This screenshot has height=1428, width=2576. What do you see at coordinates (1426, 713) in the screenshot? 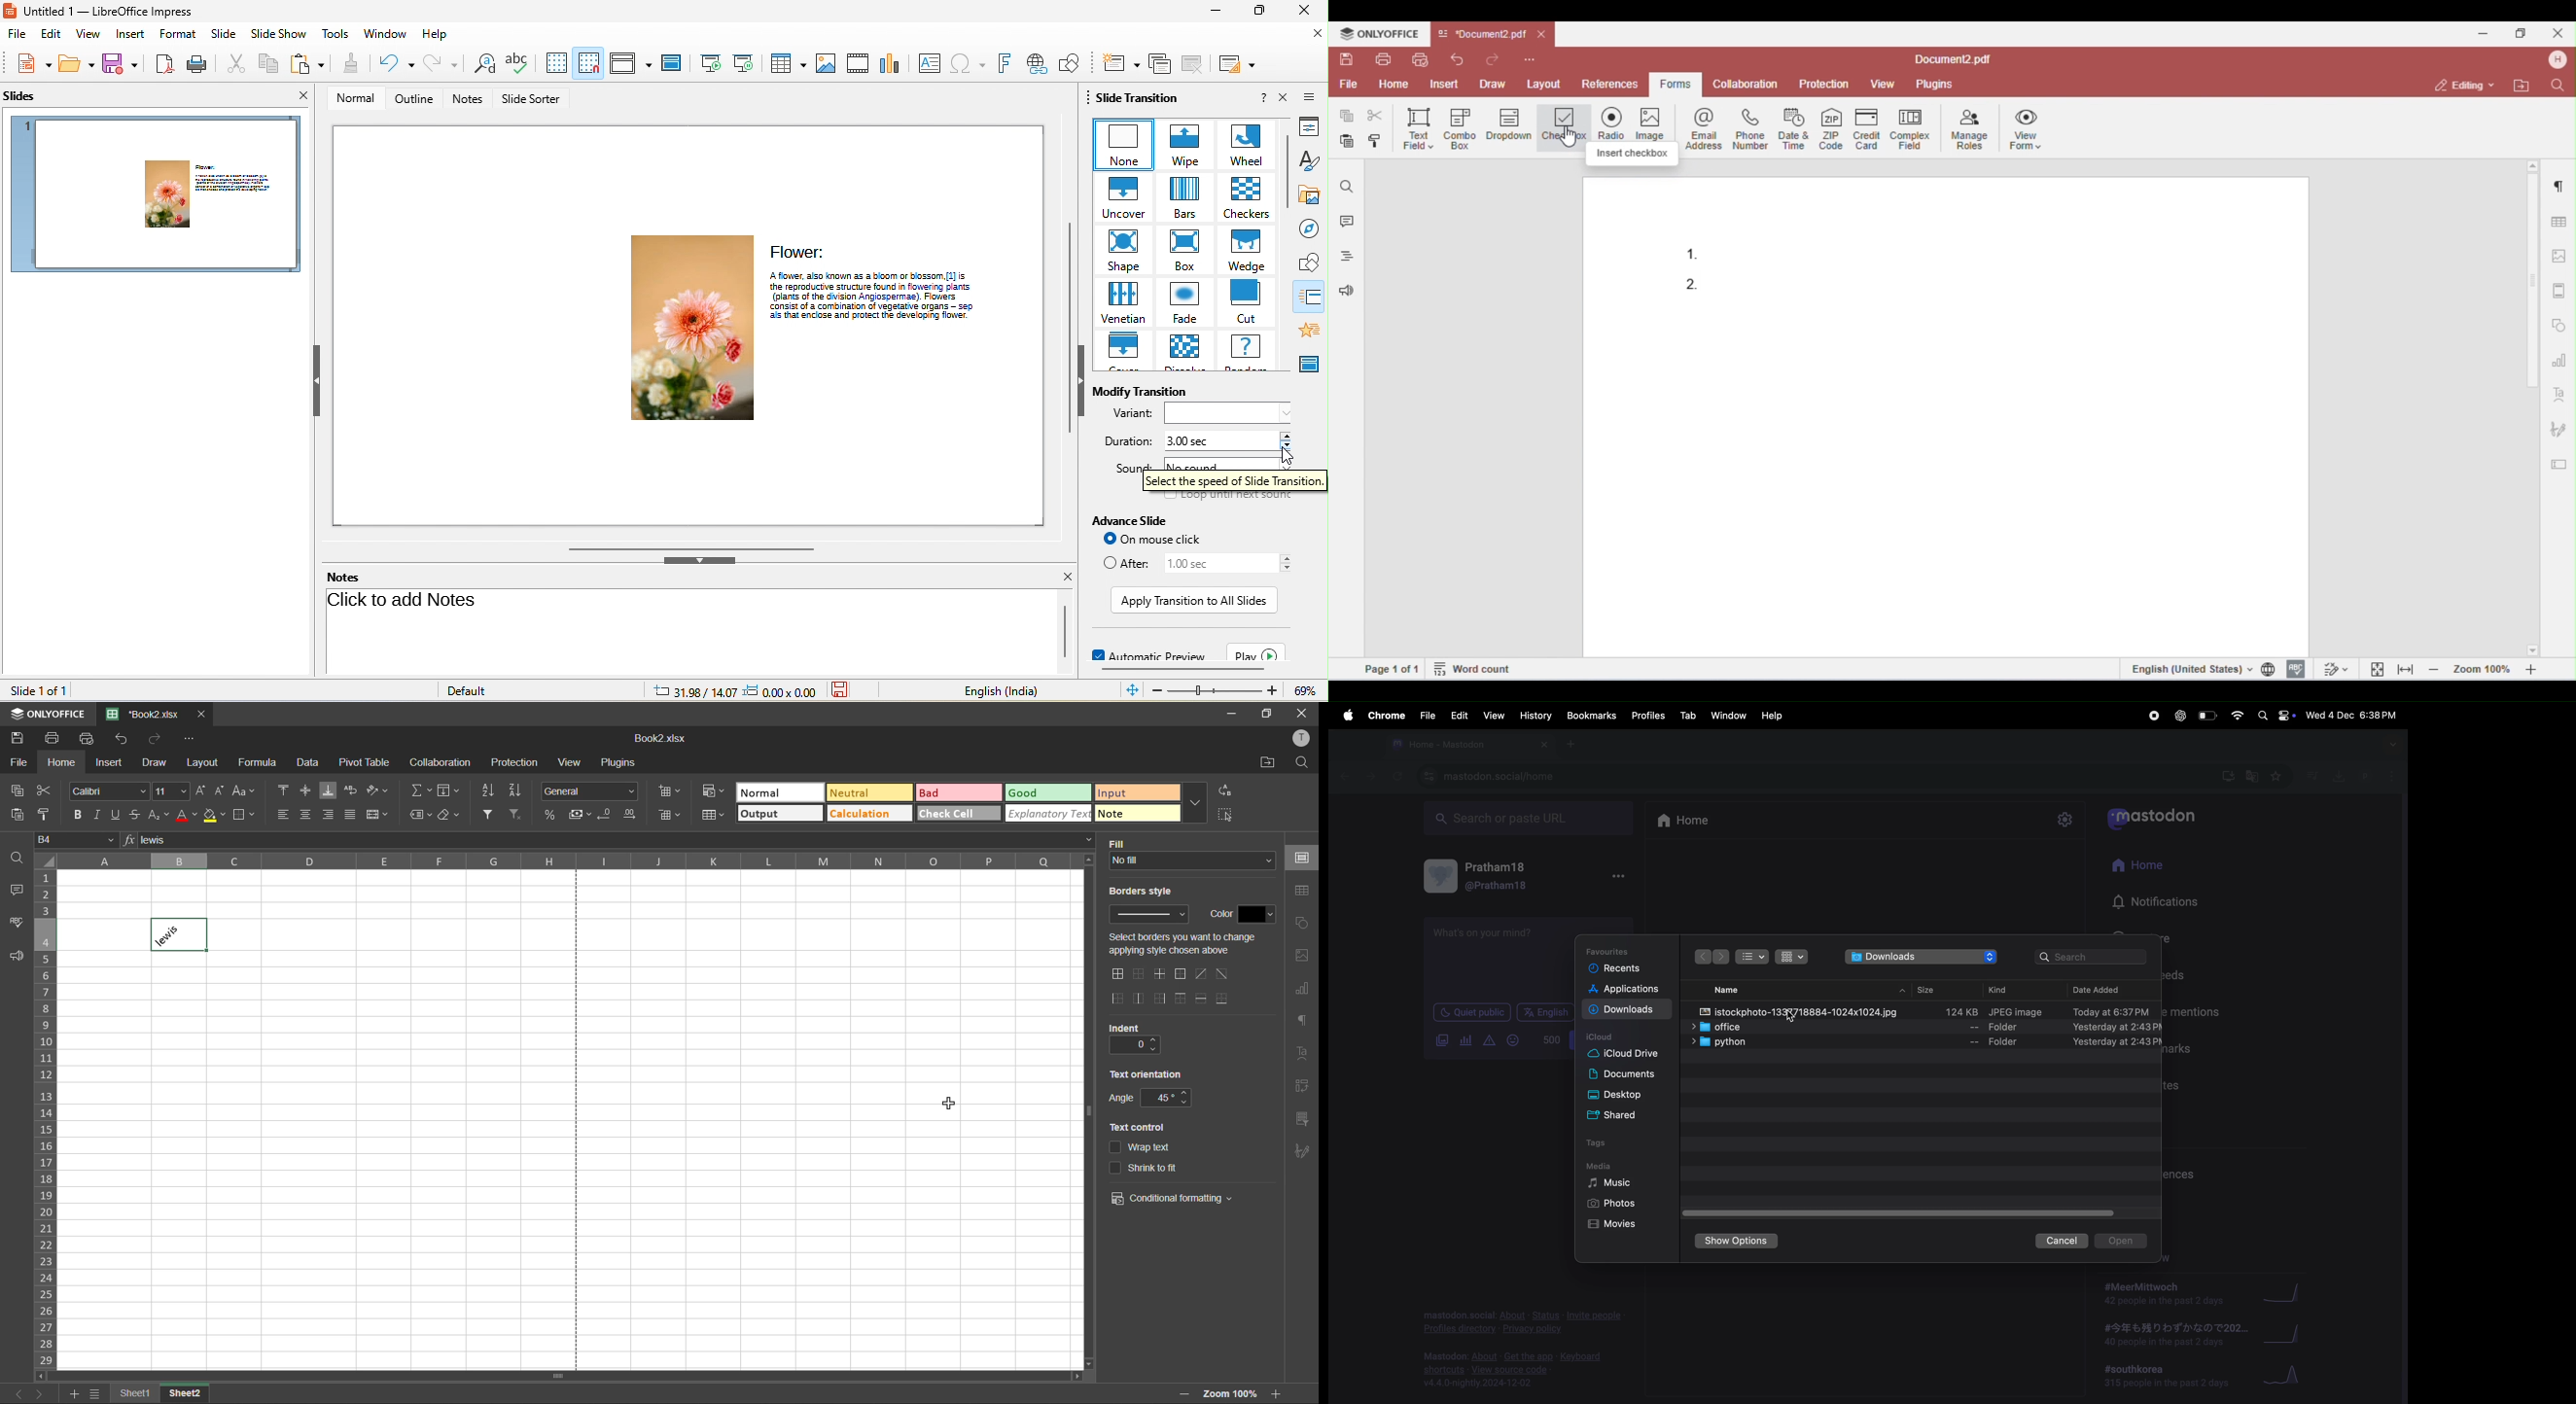
I see `file` at bounding box center [1426, 713].